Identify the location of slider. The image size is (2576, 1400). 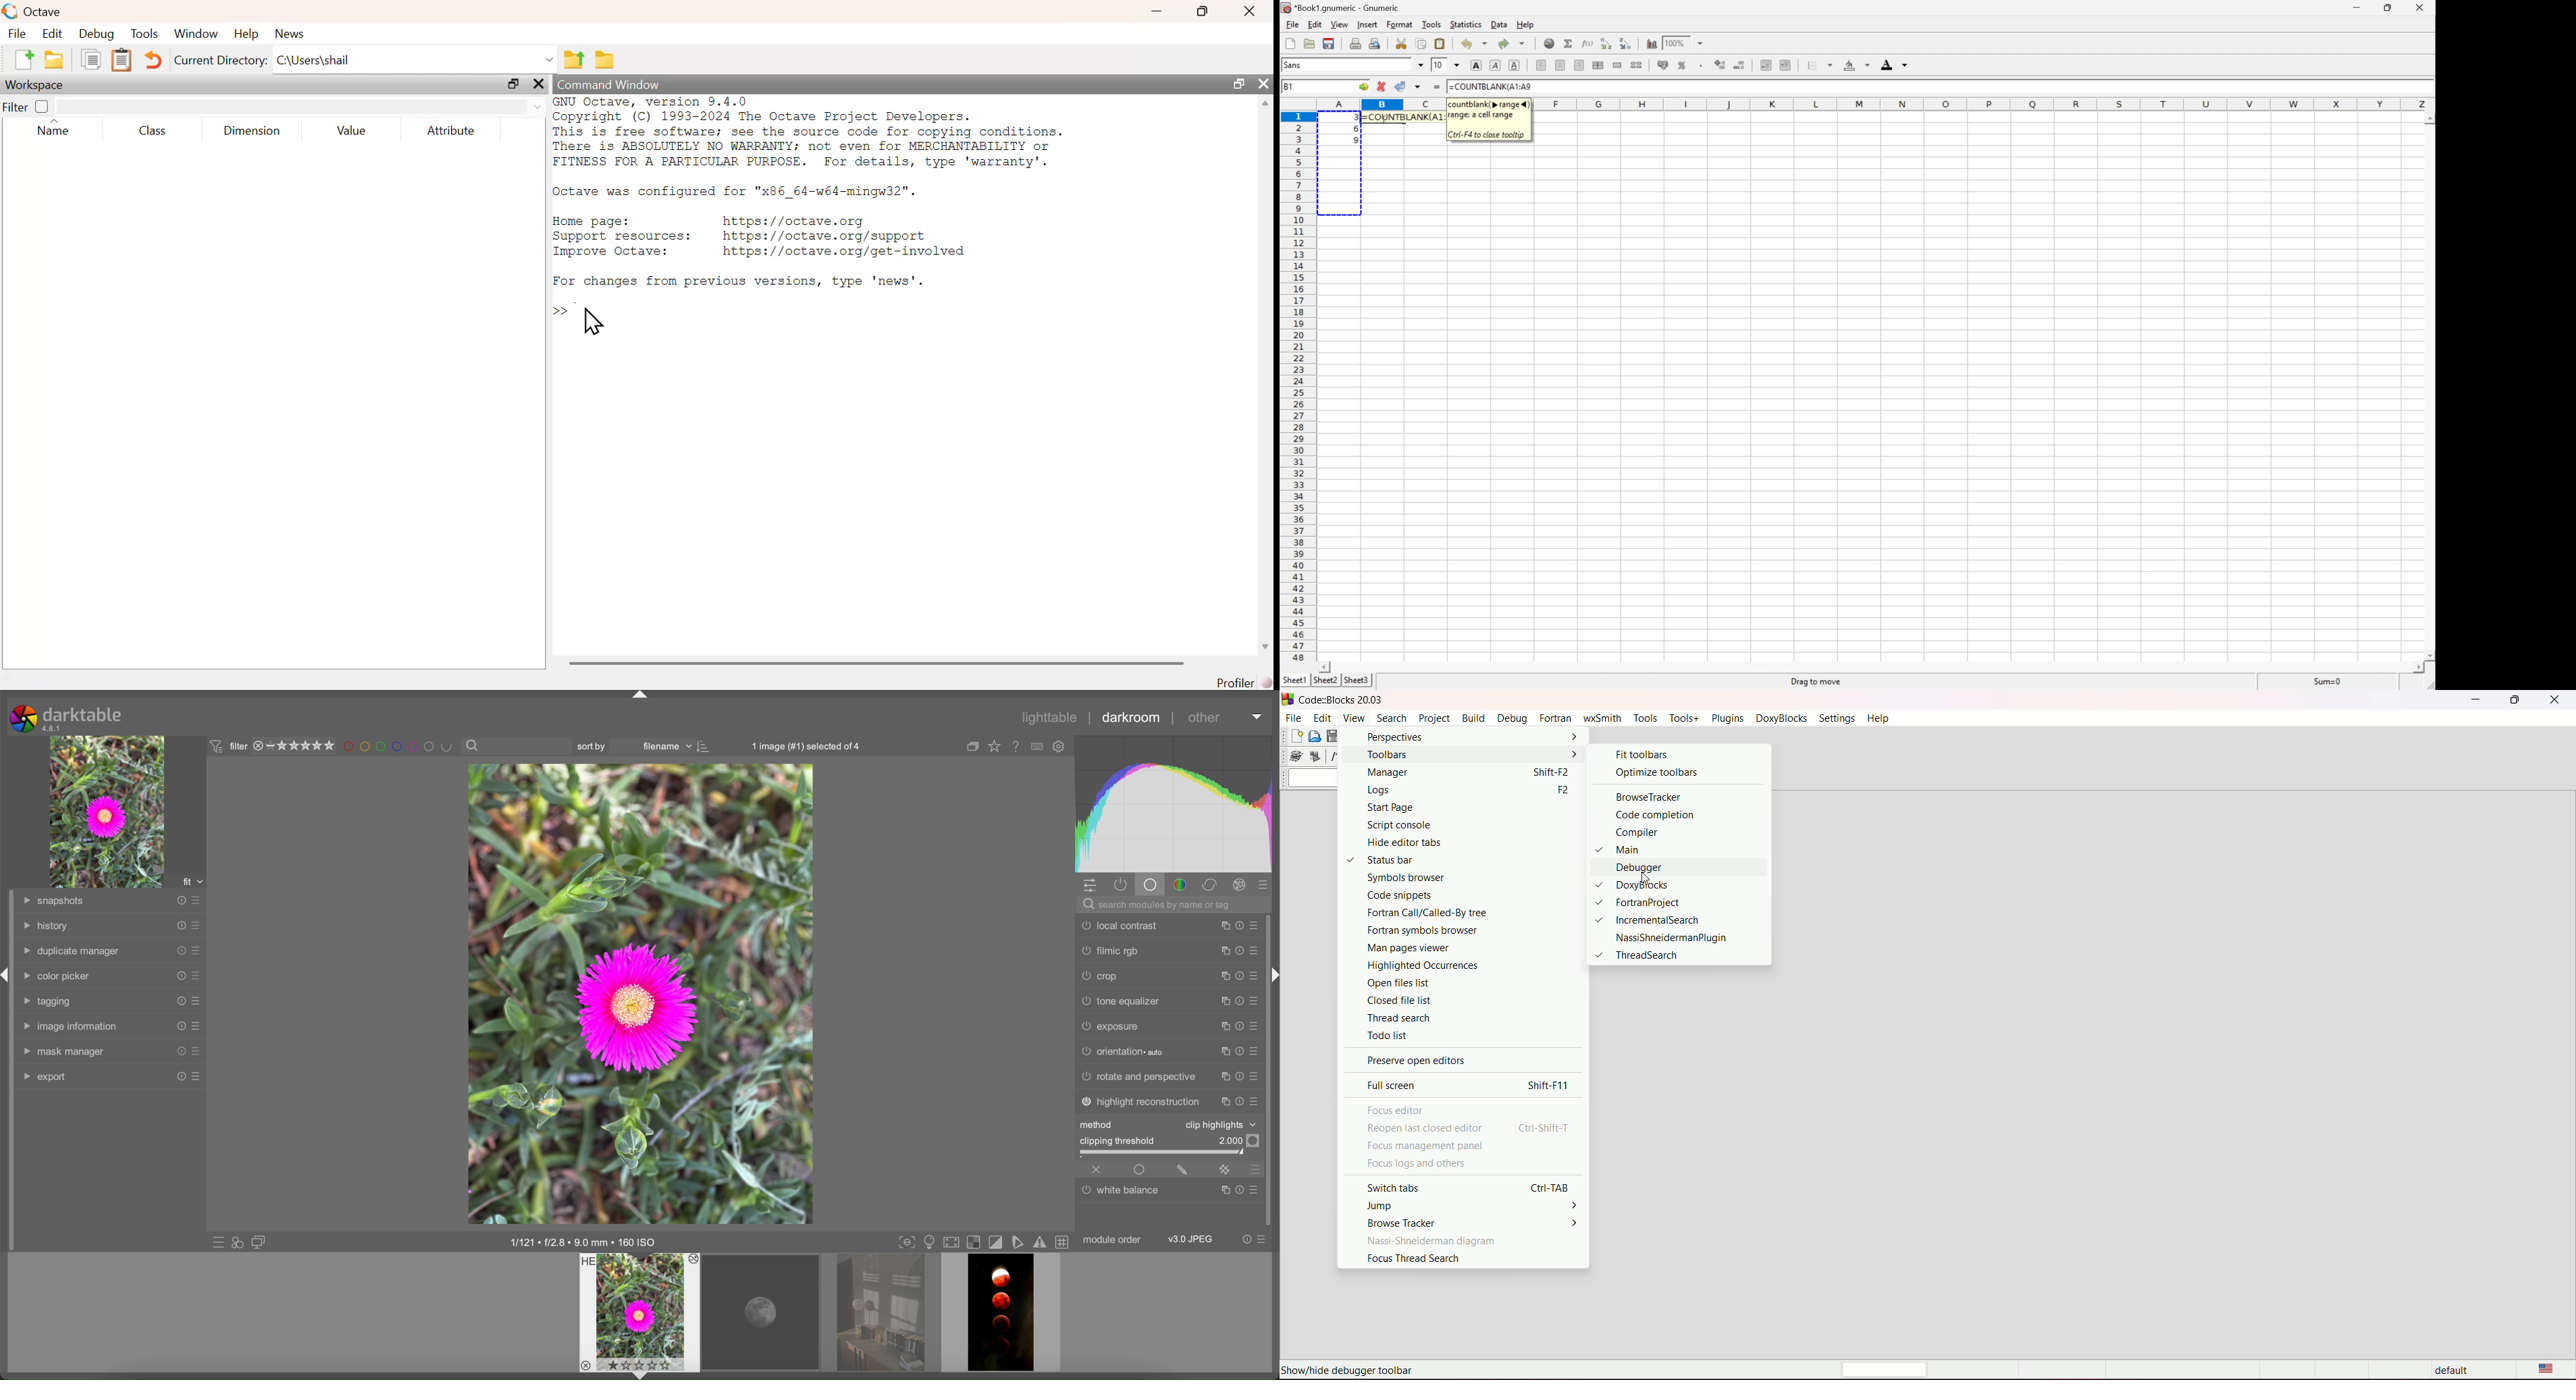
(1171, 1153).